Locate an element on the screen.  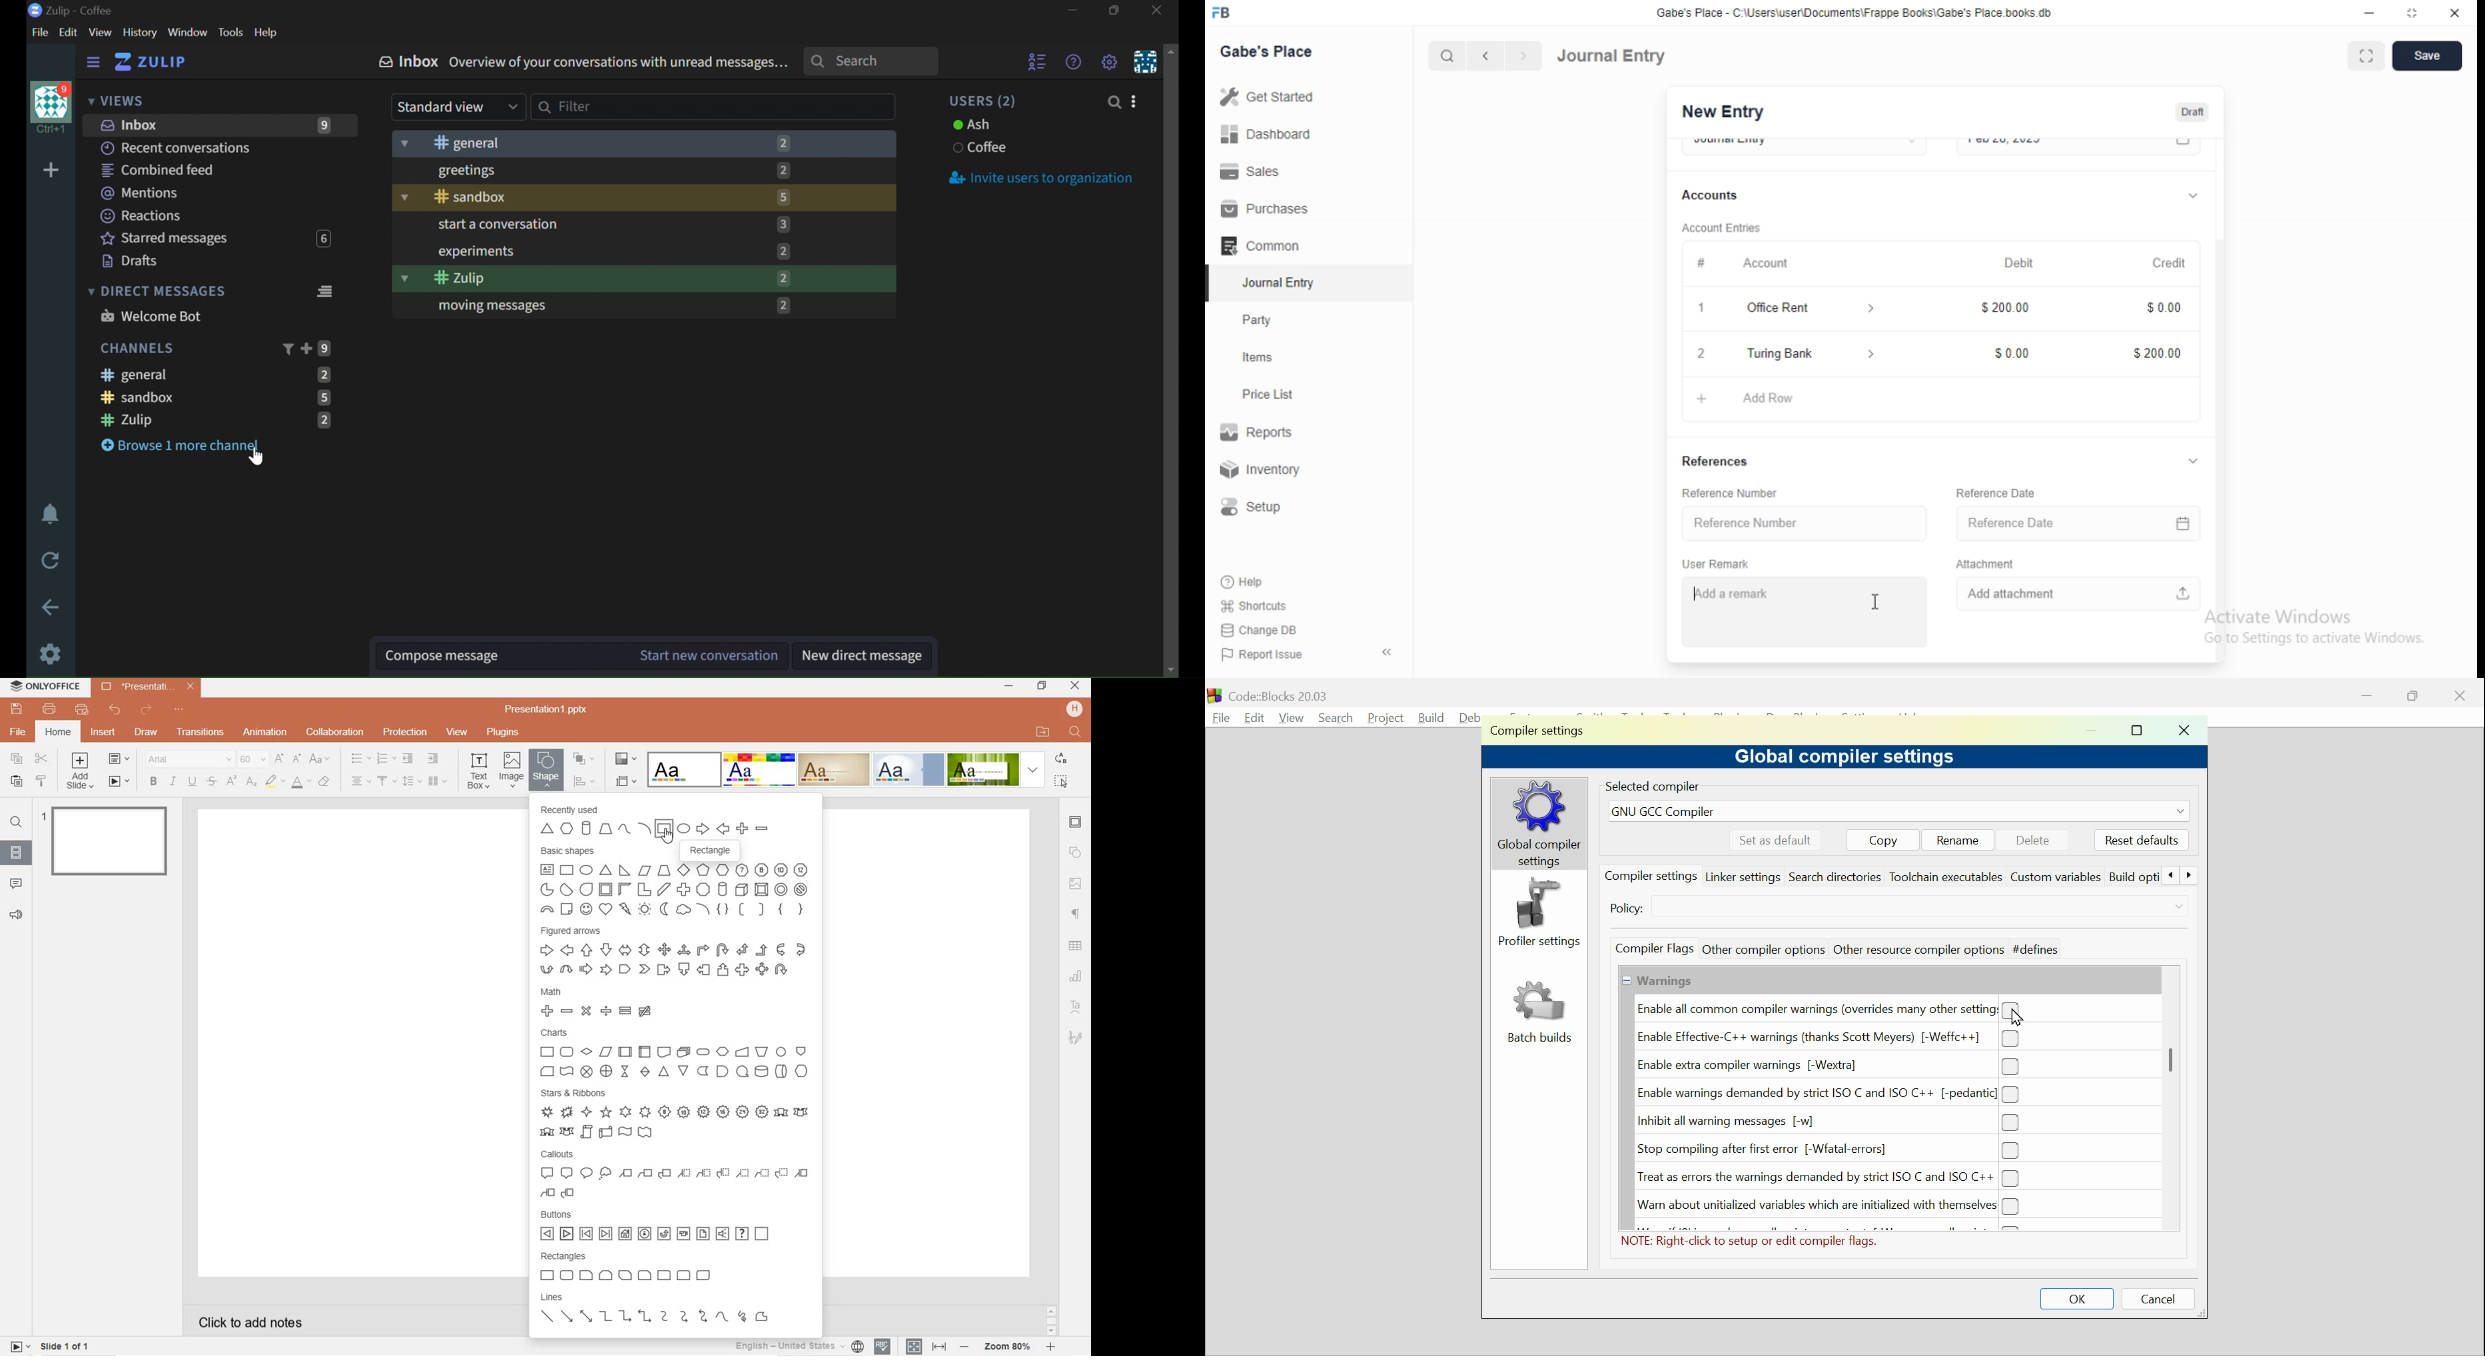
slide 1 is located at coordinates (108, 840).